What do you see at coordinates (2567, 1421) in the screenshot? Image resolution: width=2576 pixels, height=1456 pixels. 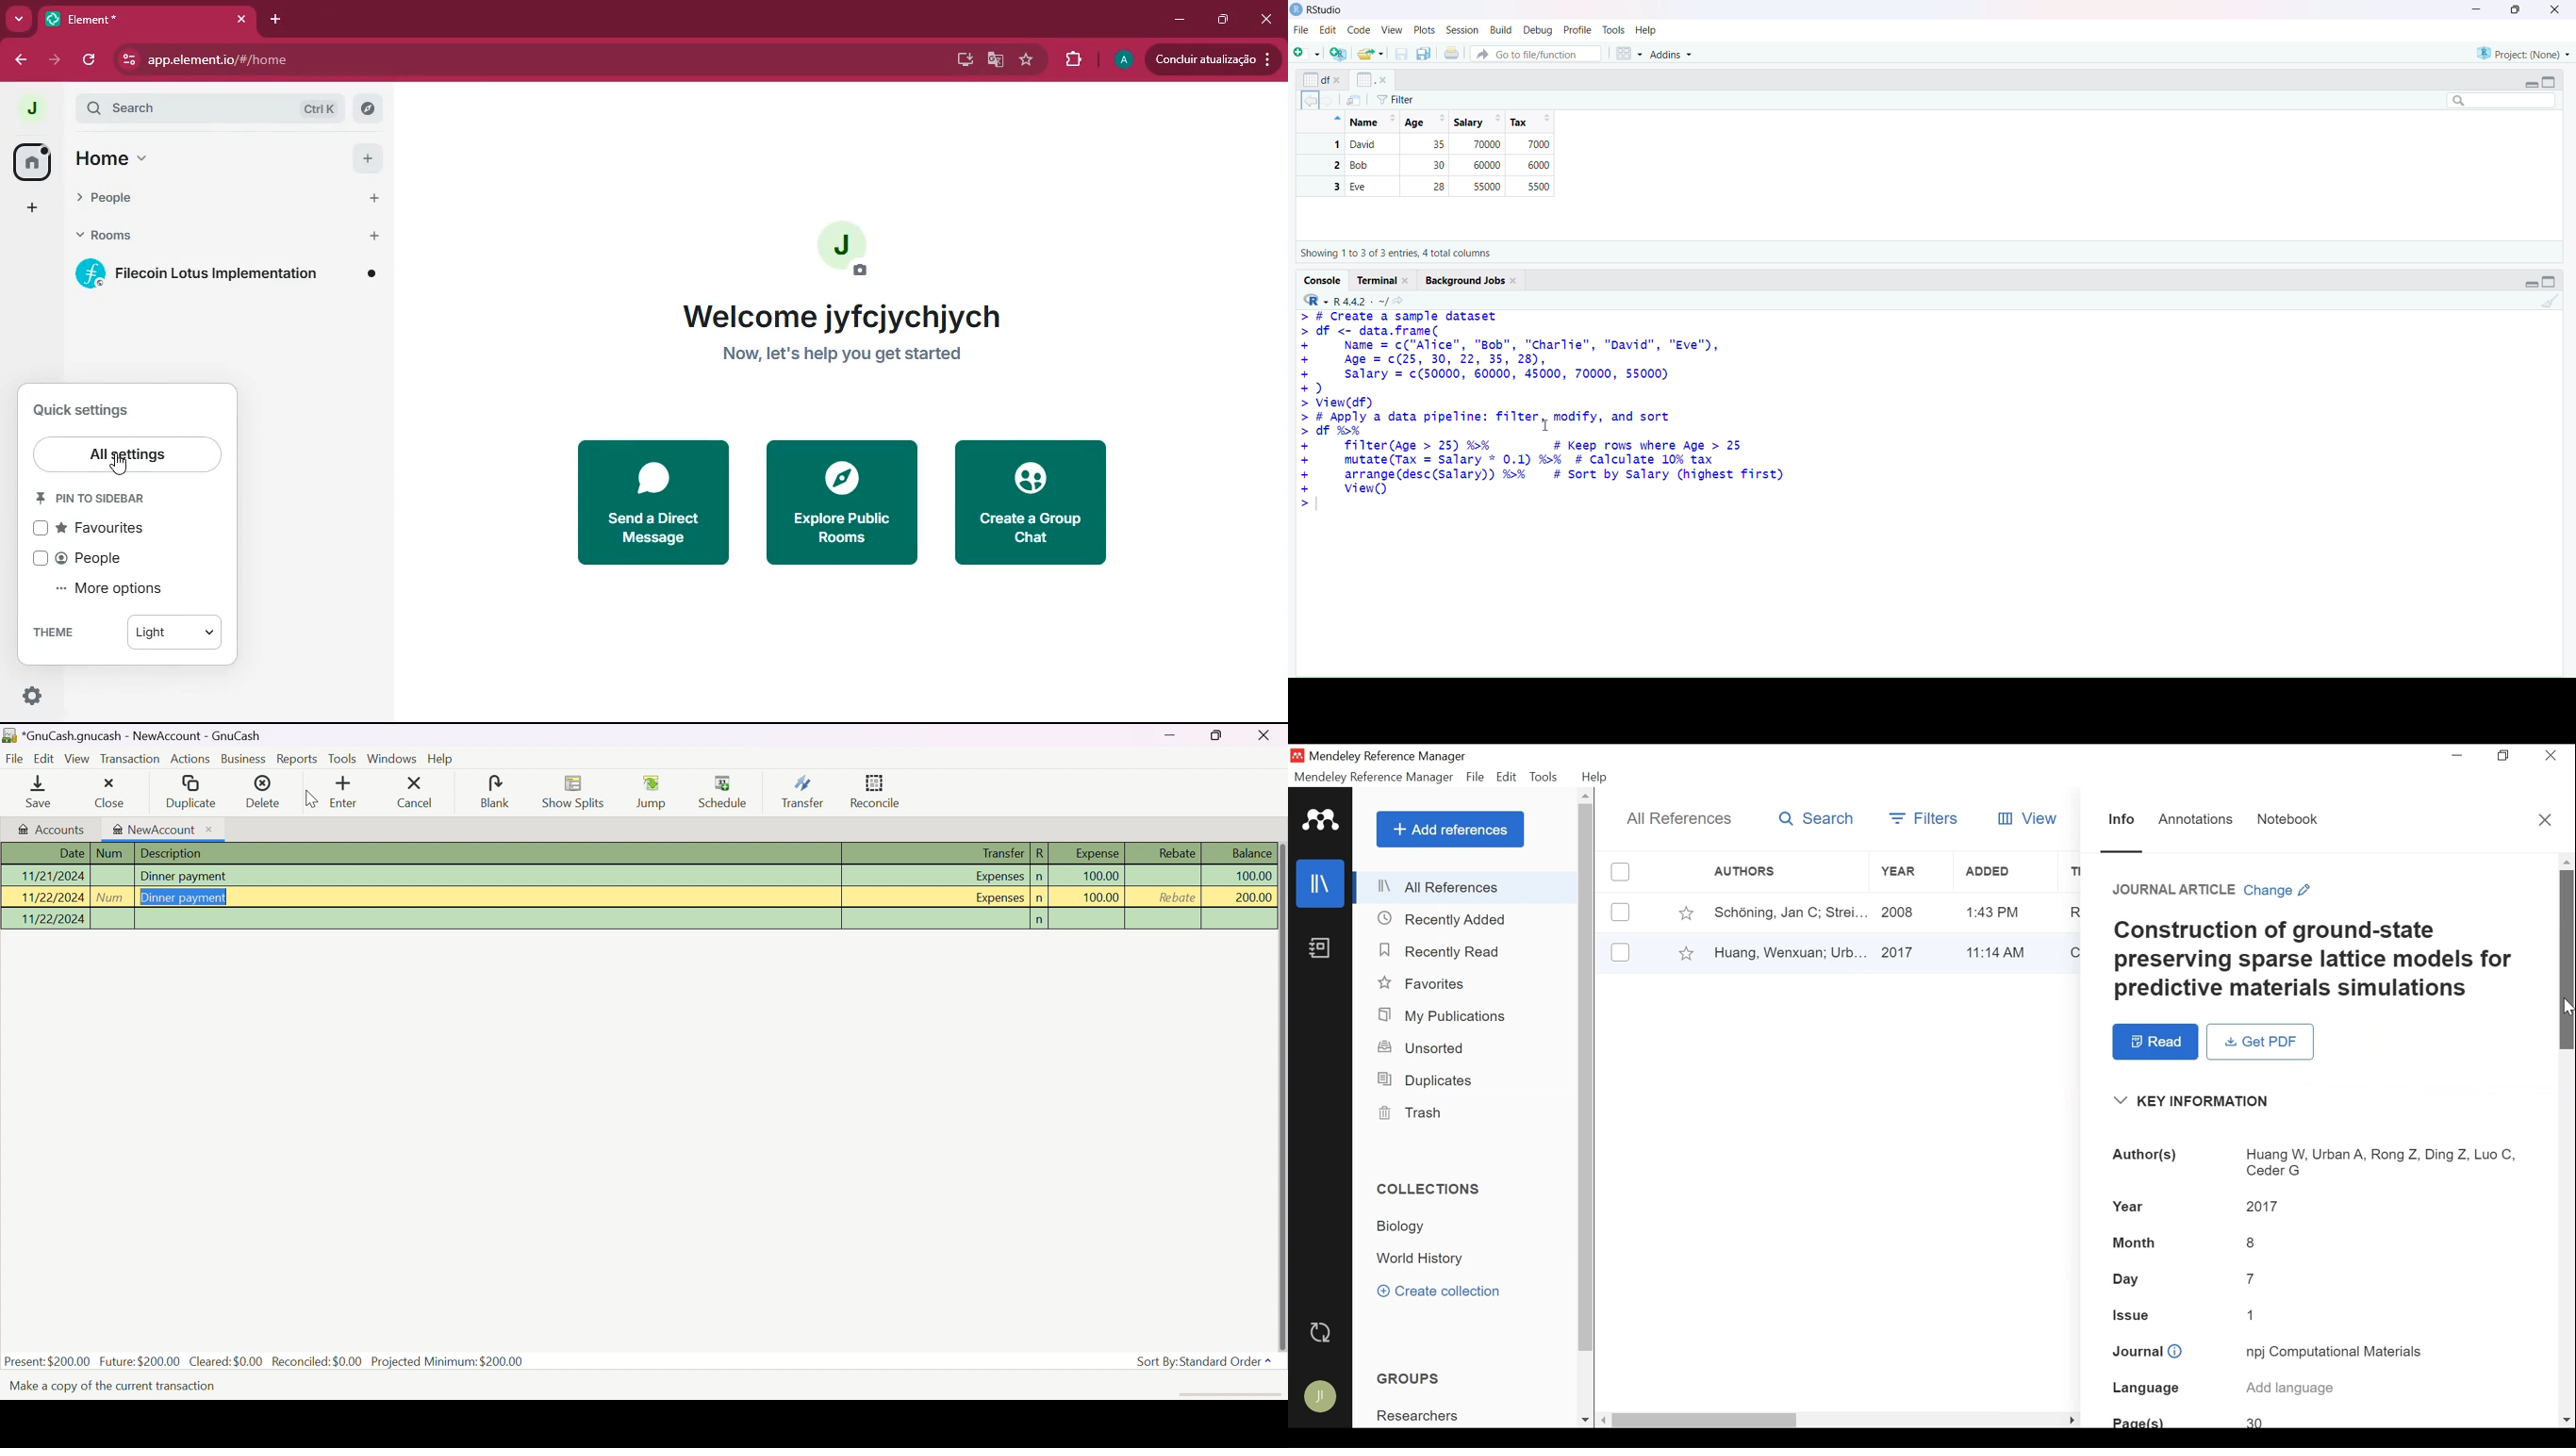 I see `Scroll down` at bounding box center [2567, 1421].